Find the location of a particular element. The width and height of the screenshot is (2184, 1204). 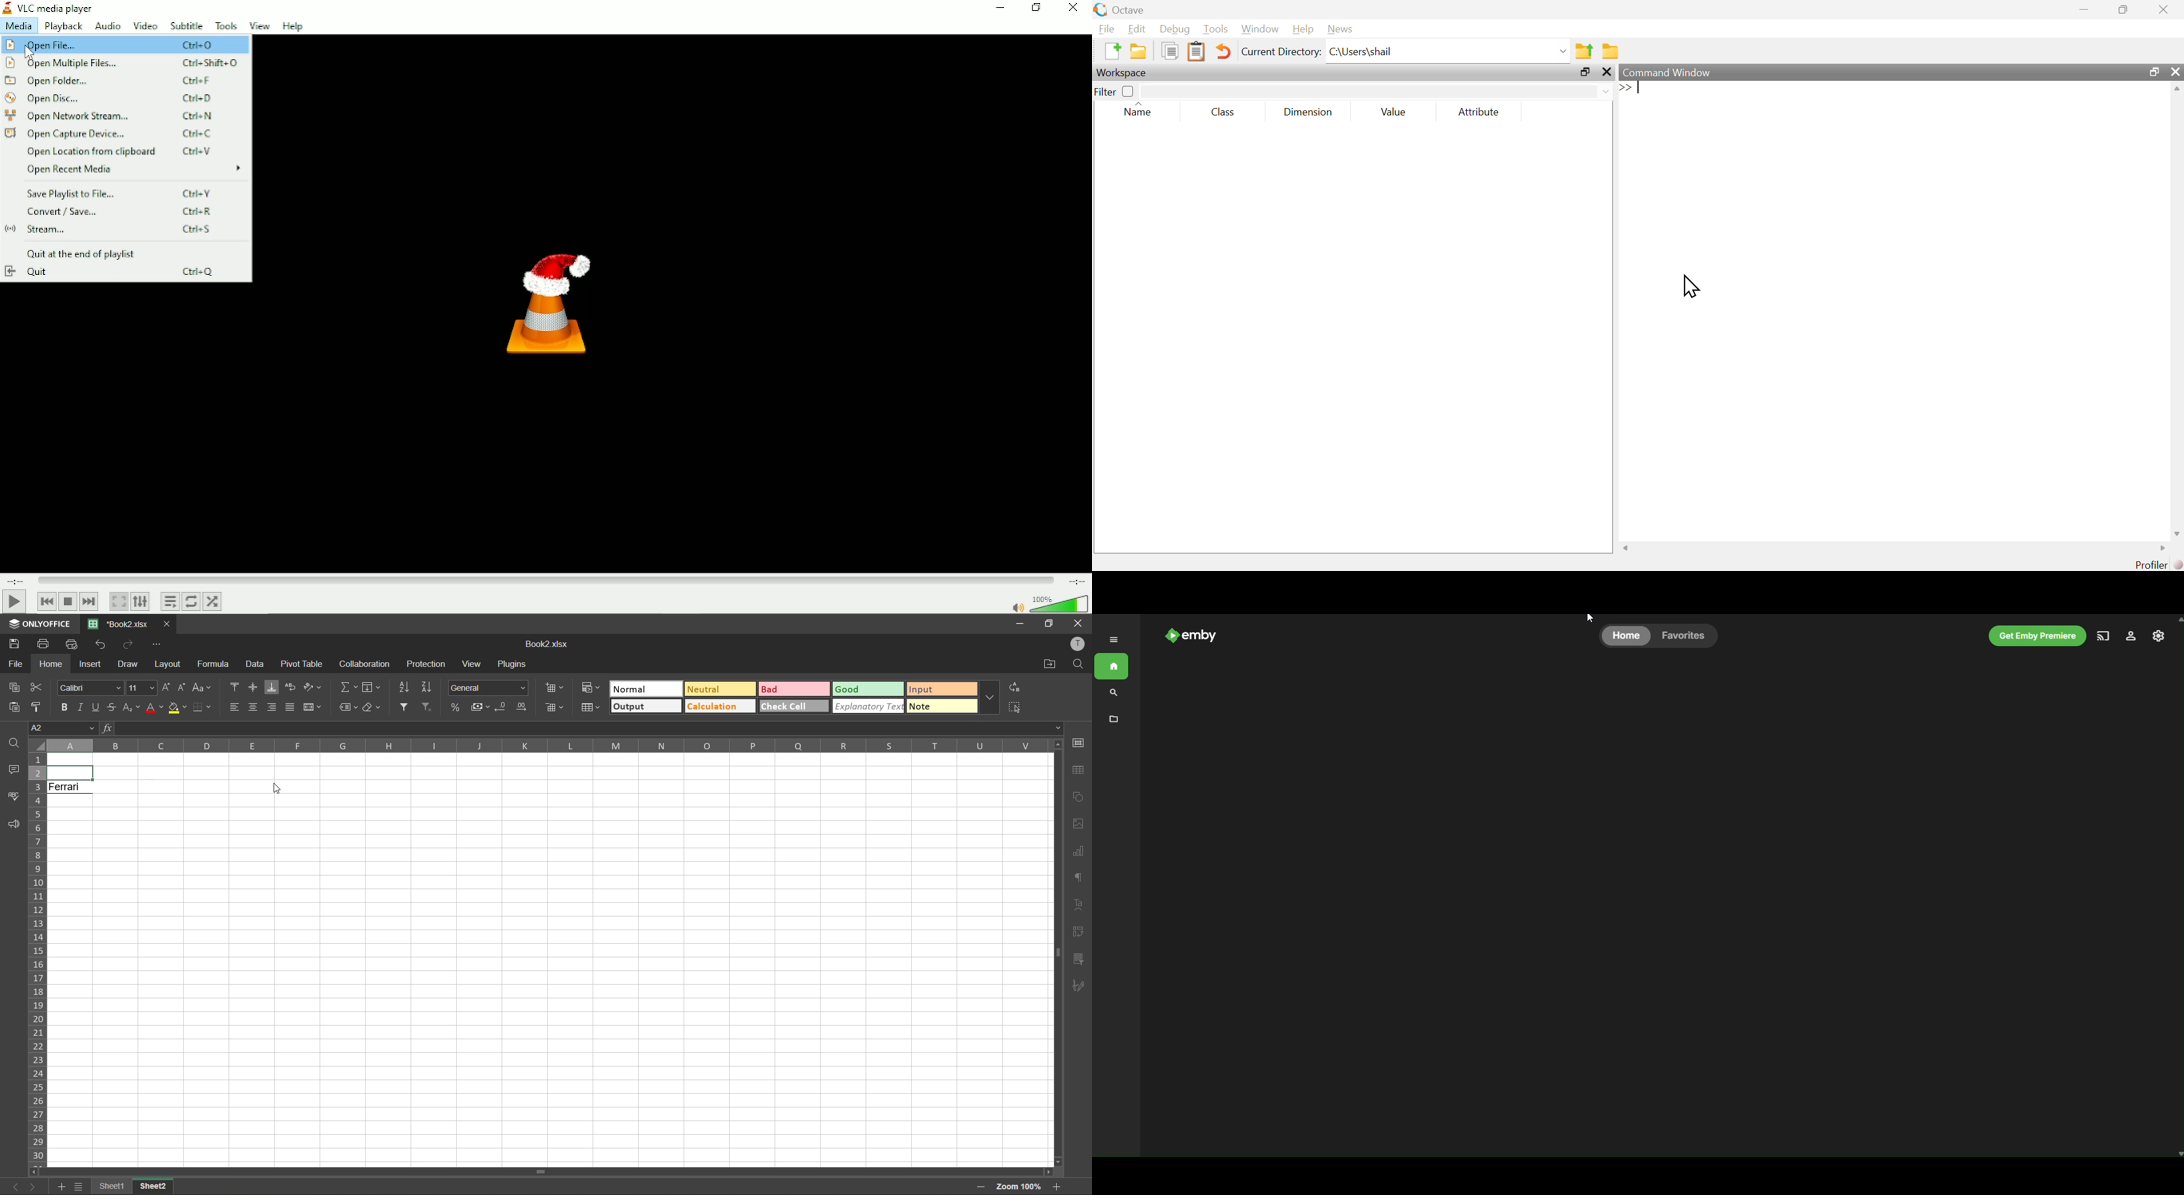

Browse directories is located at coordinates (1610, 51).